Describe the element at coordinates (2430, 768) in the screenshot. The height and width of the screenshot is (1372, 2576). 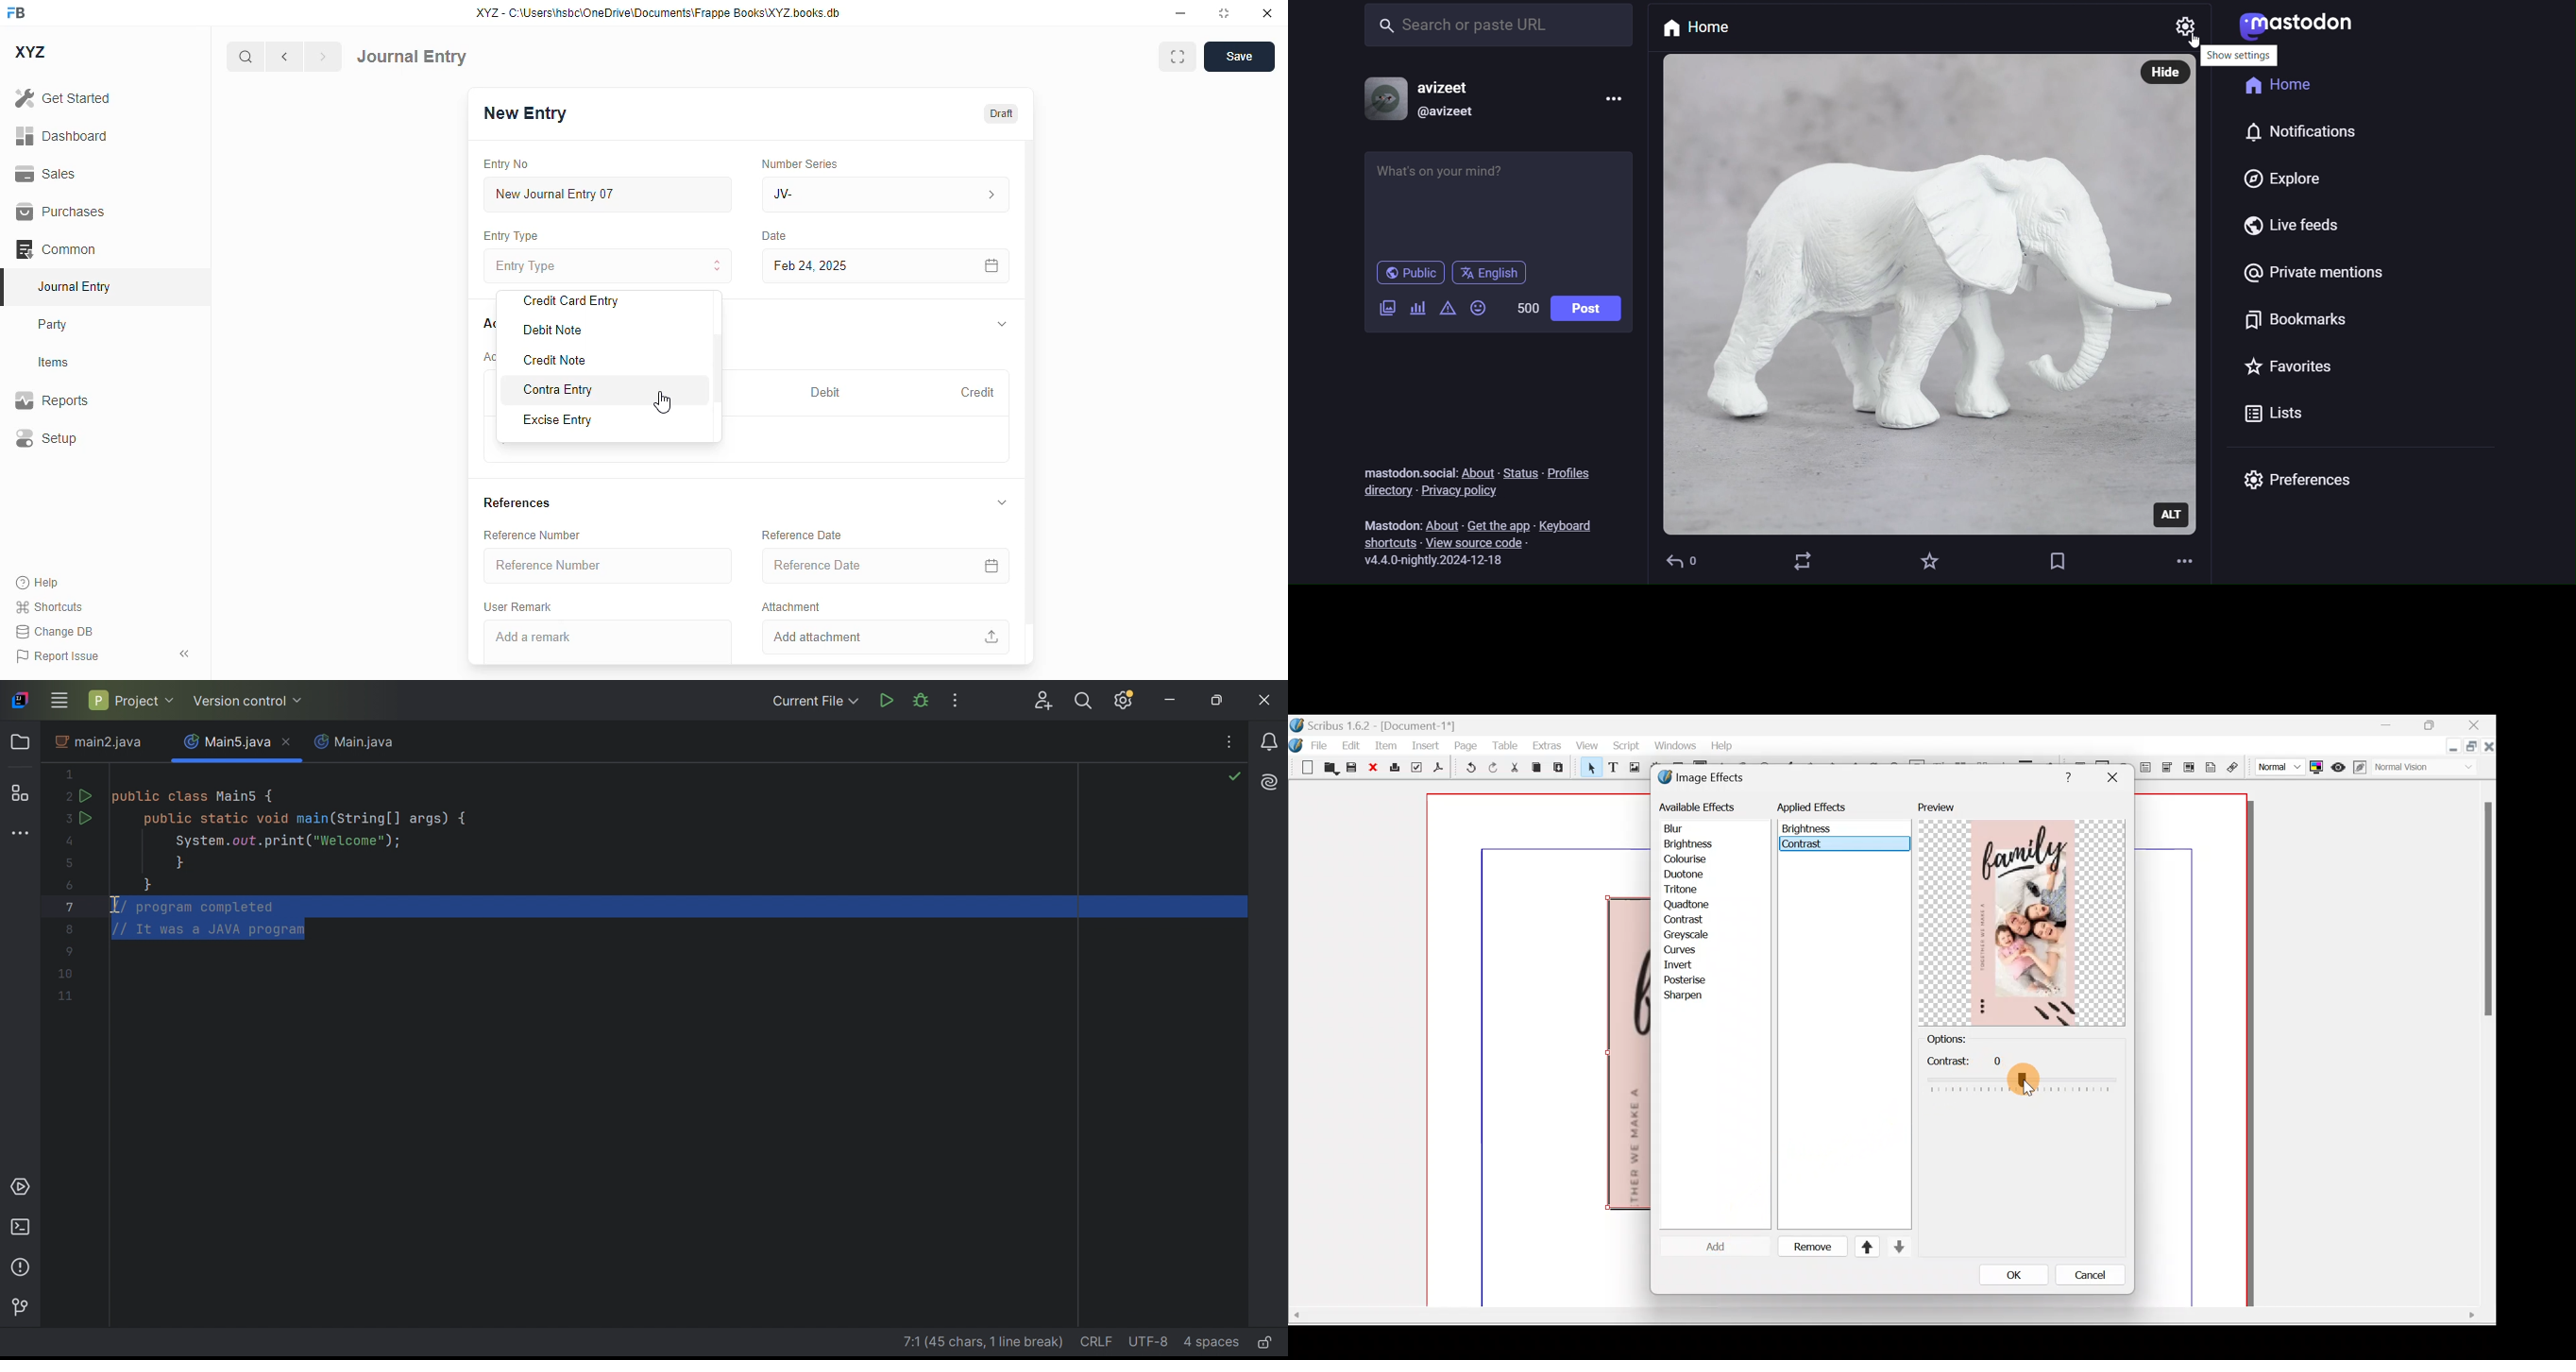
I see `Visual appearance of display` at that location.